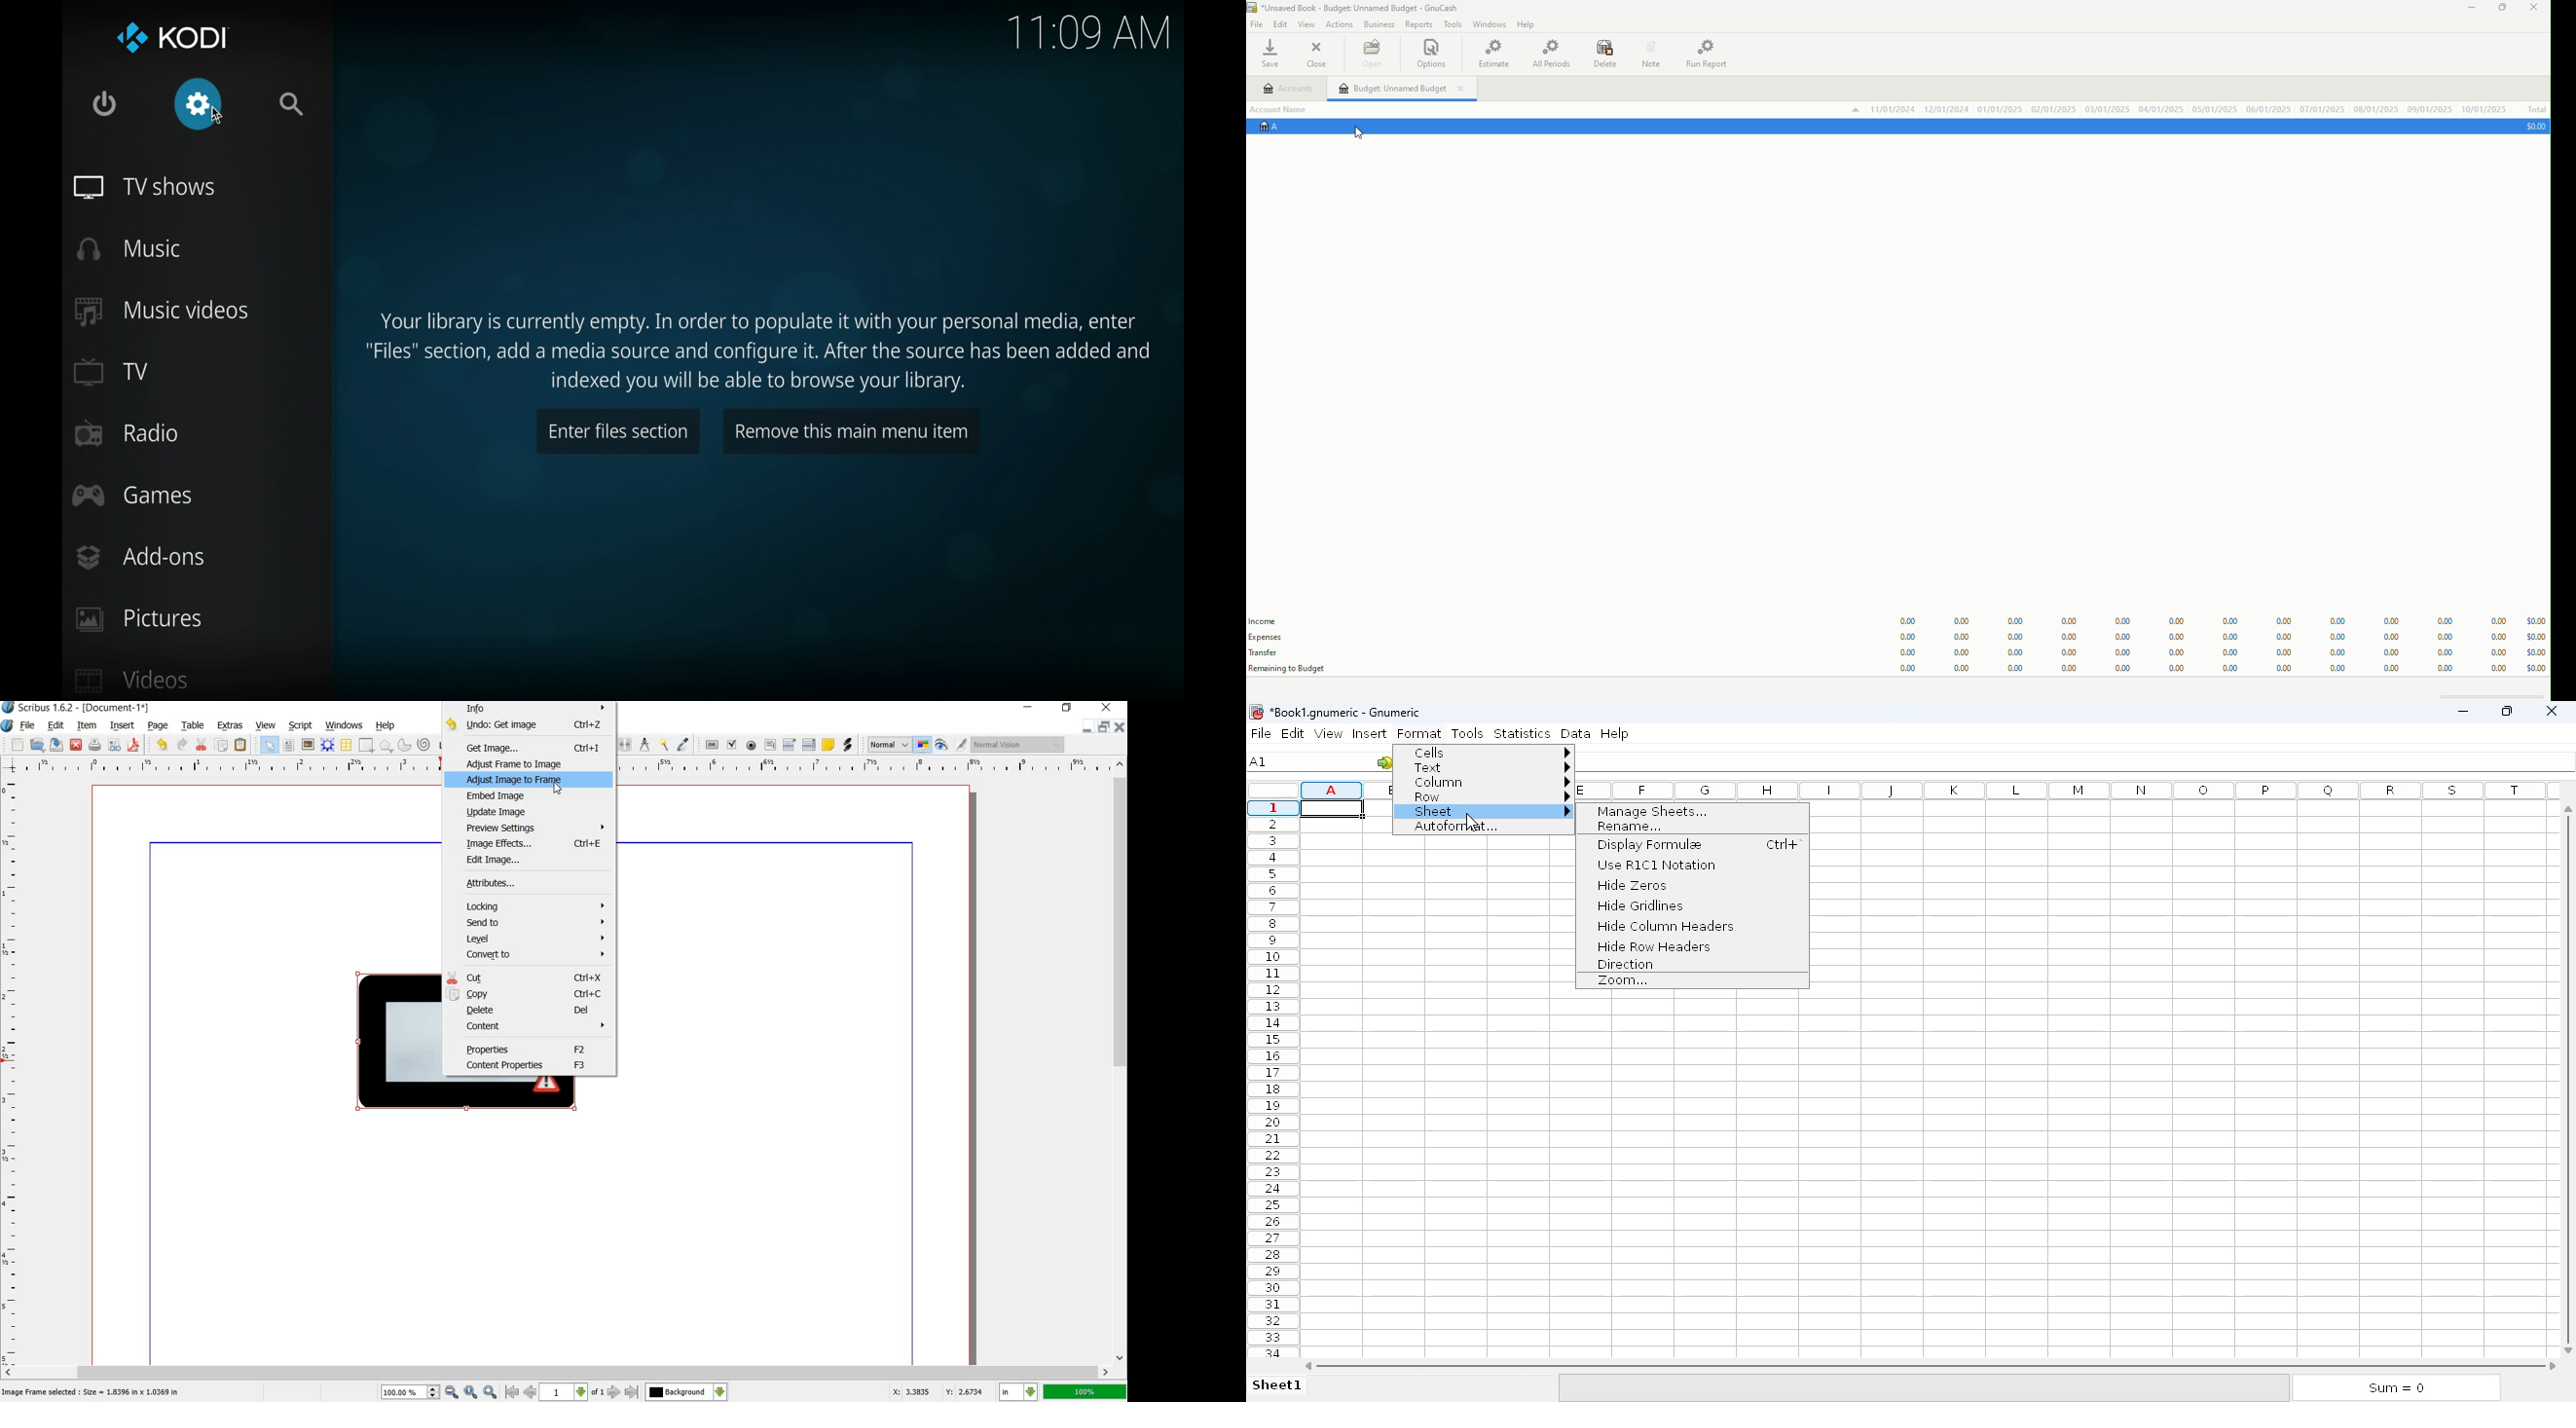 This screenshot has height=1428, width=2576. I want to click on shape, so click(482, 1094).